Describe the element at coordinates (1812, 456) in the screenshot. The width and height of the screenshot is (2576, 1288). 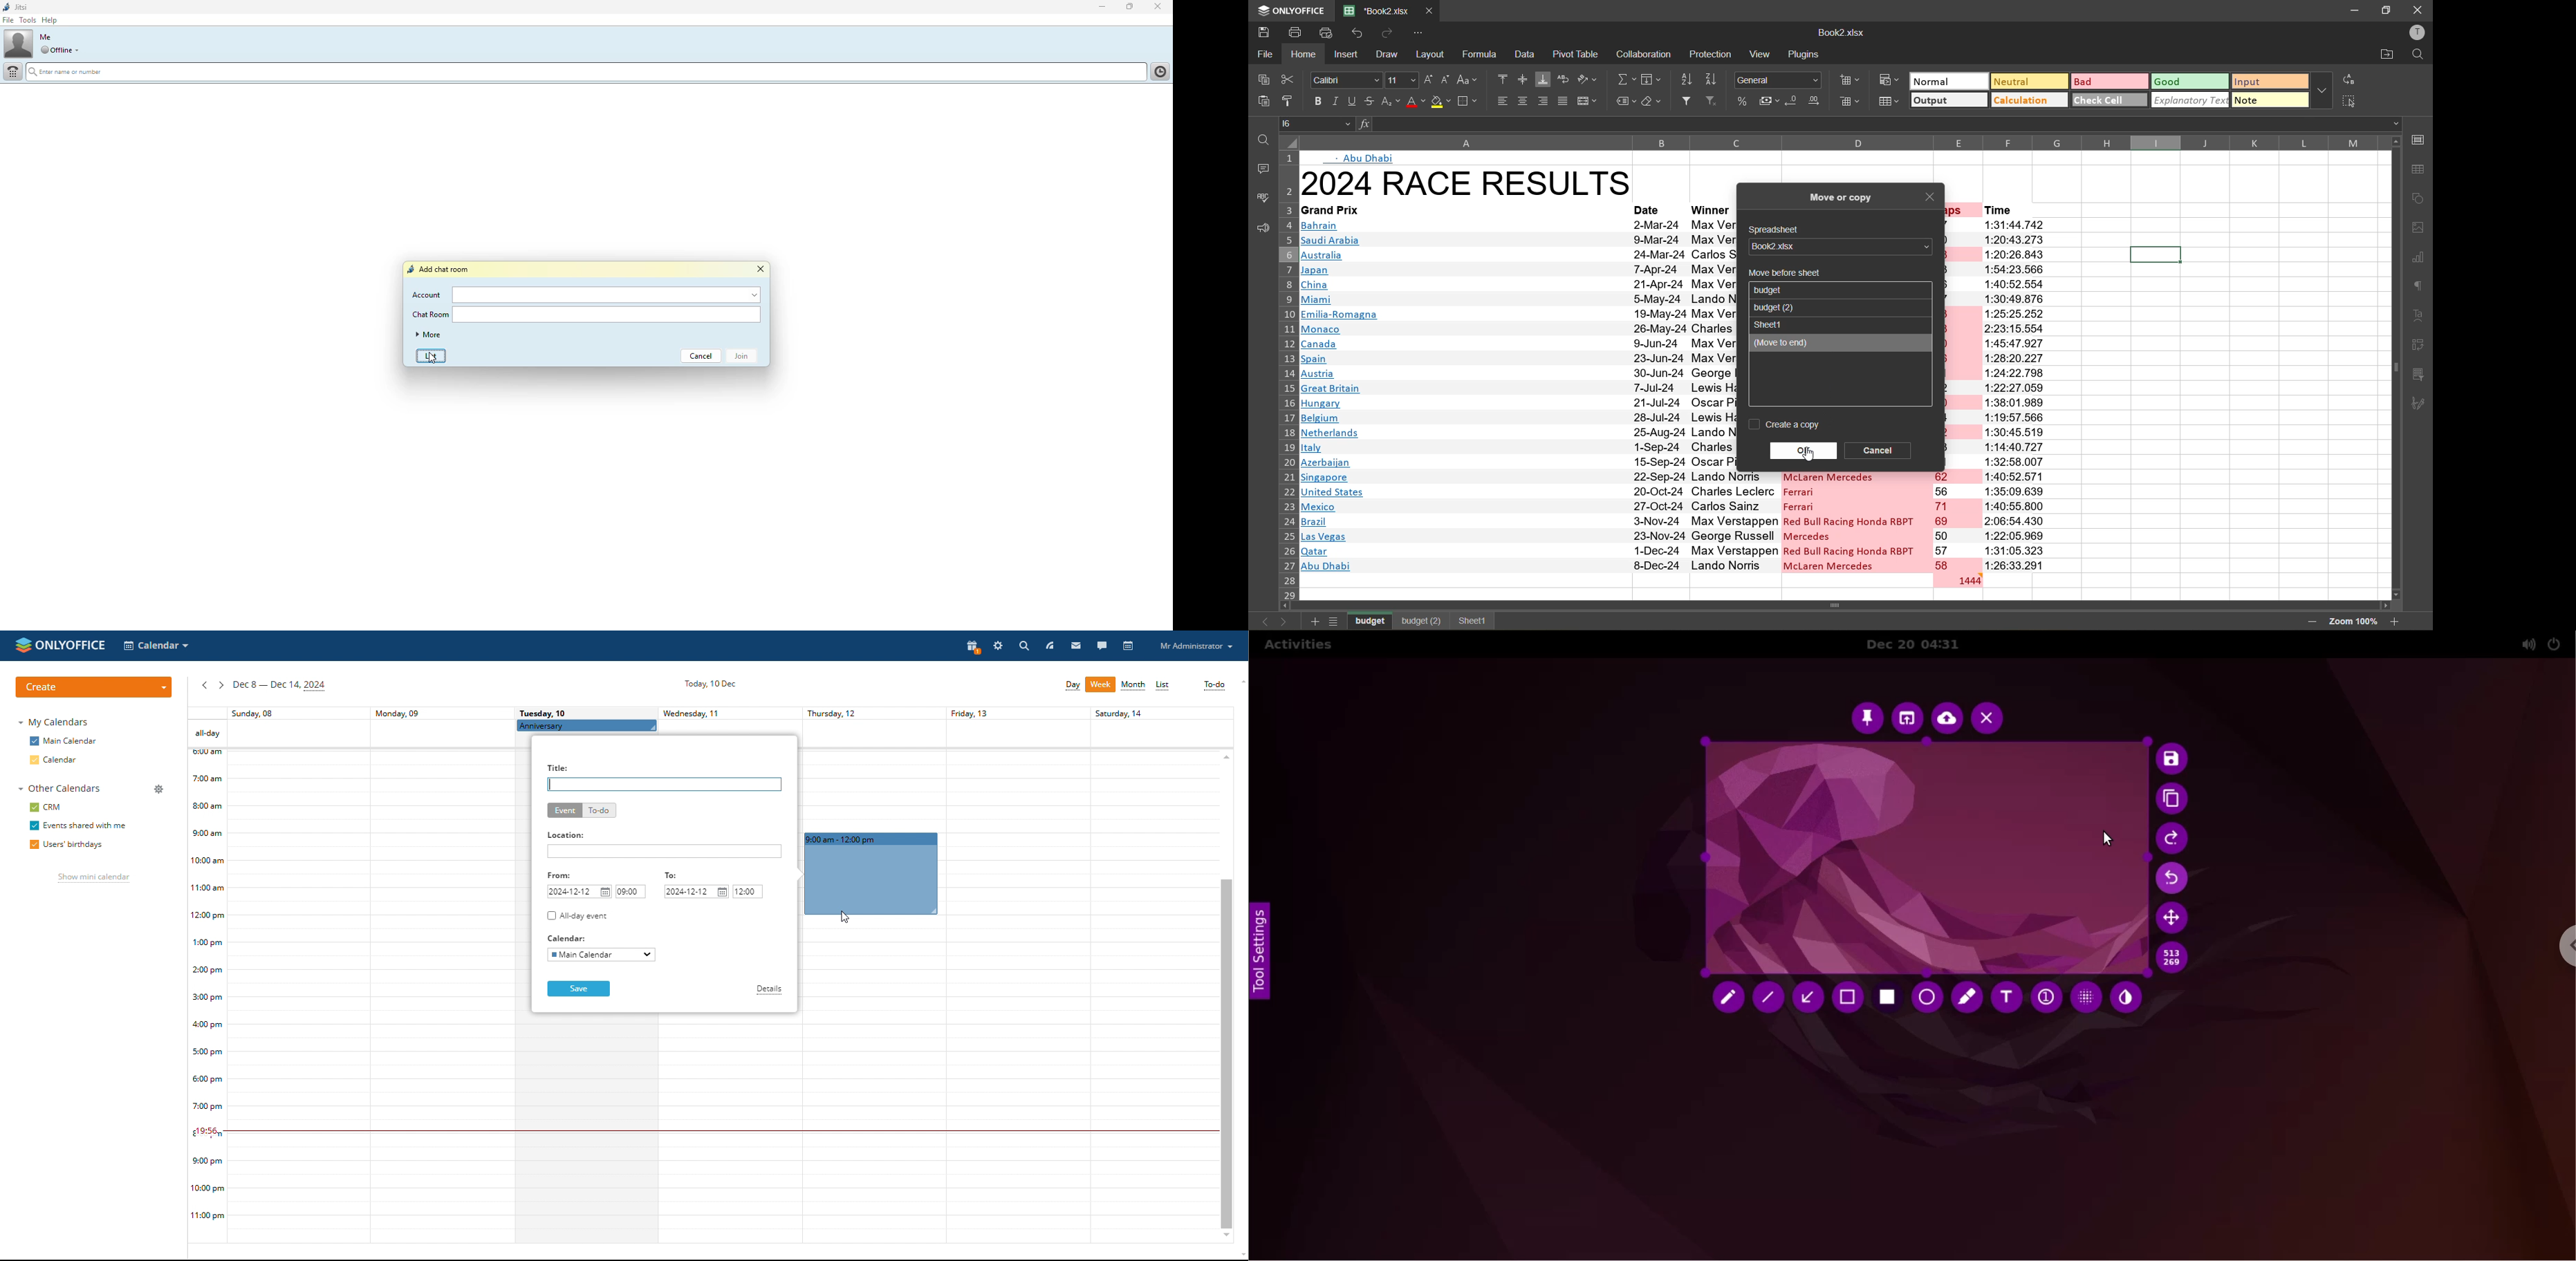
I see `cursor` at that location.